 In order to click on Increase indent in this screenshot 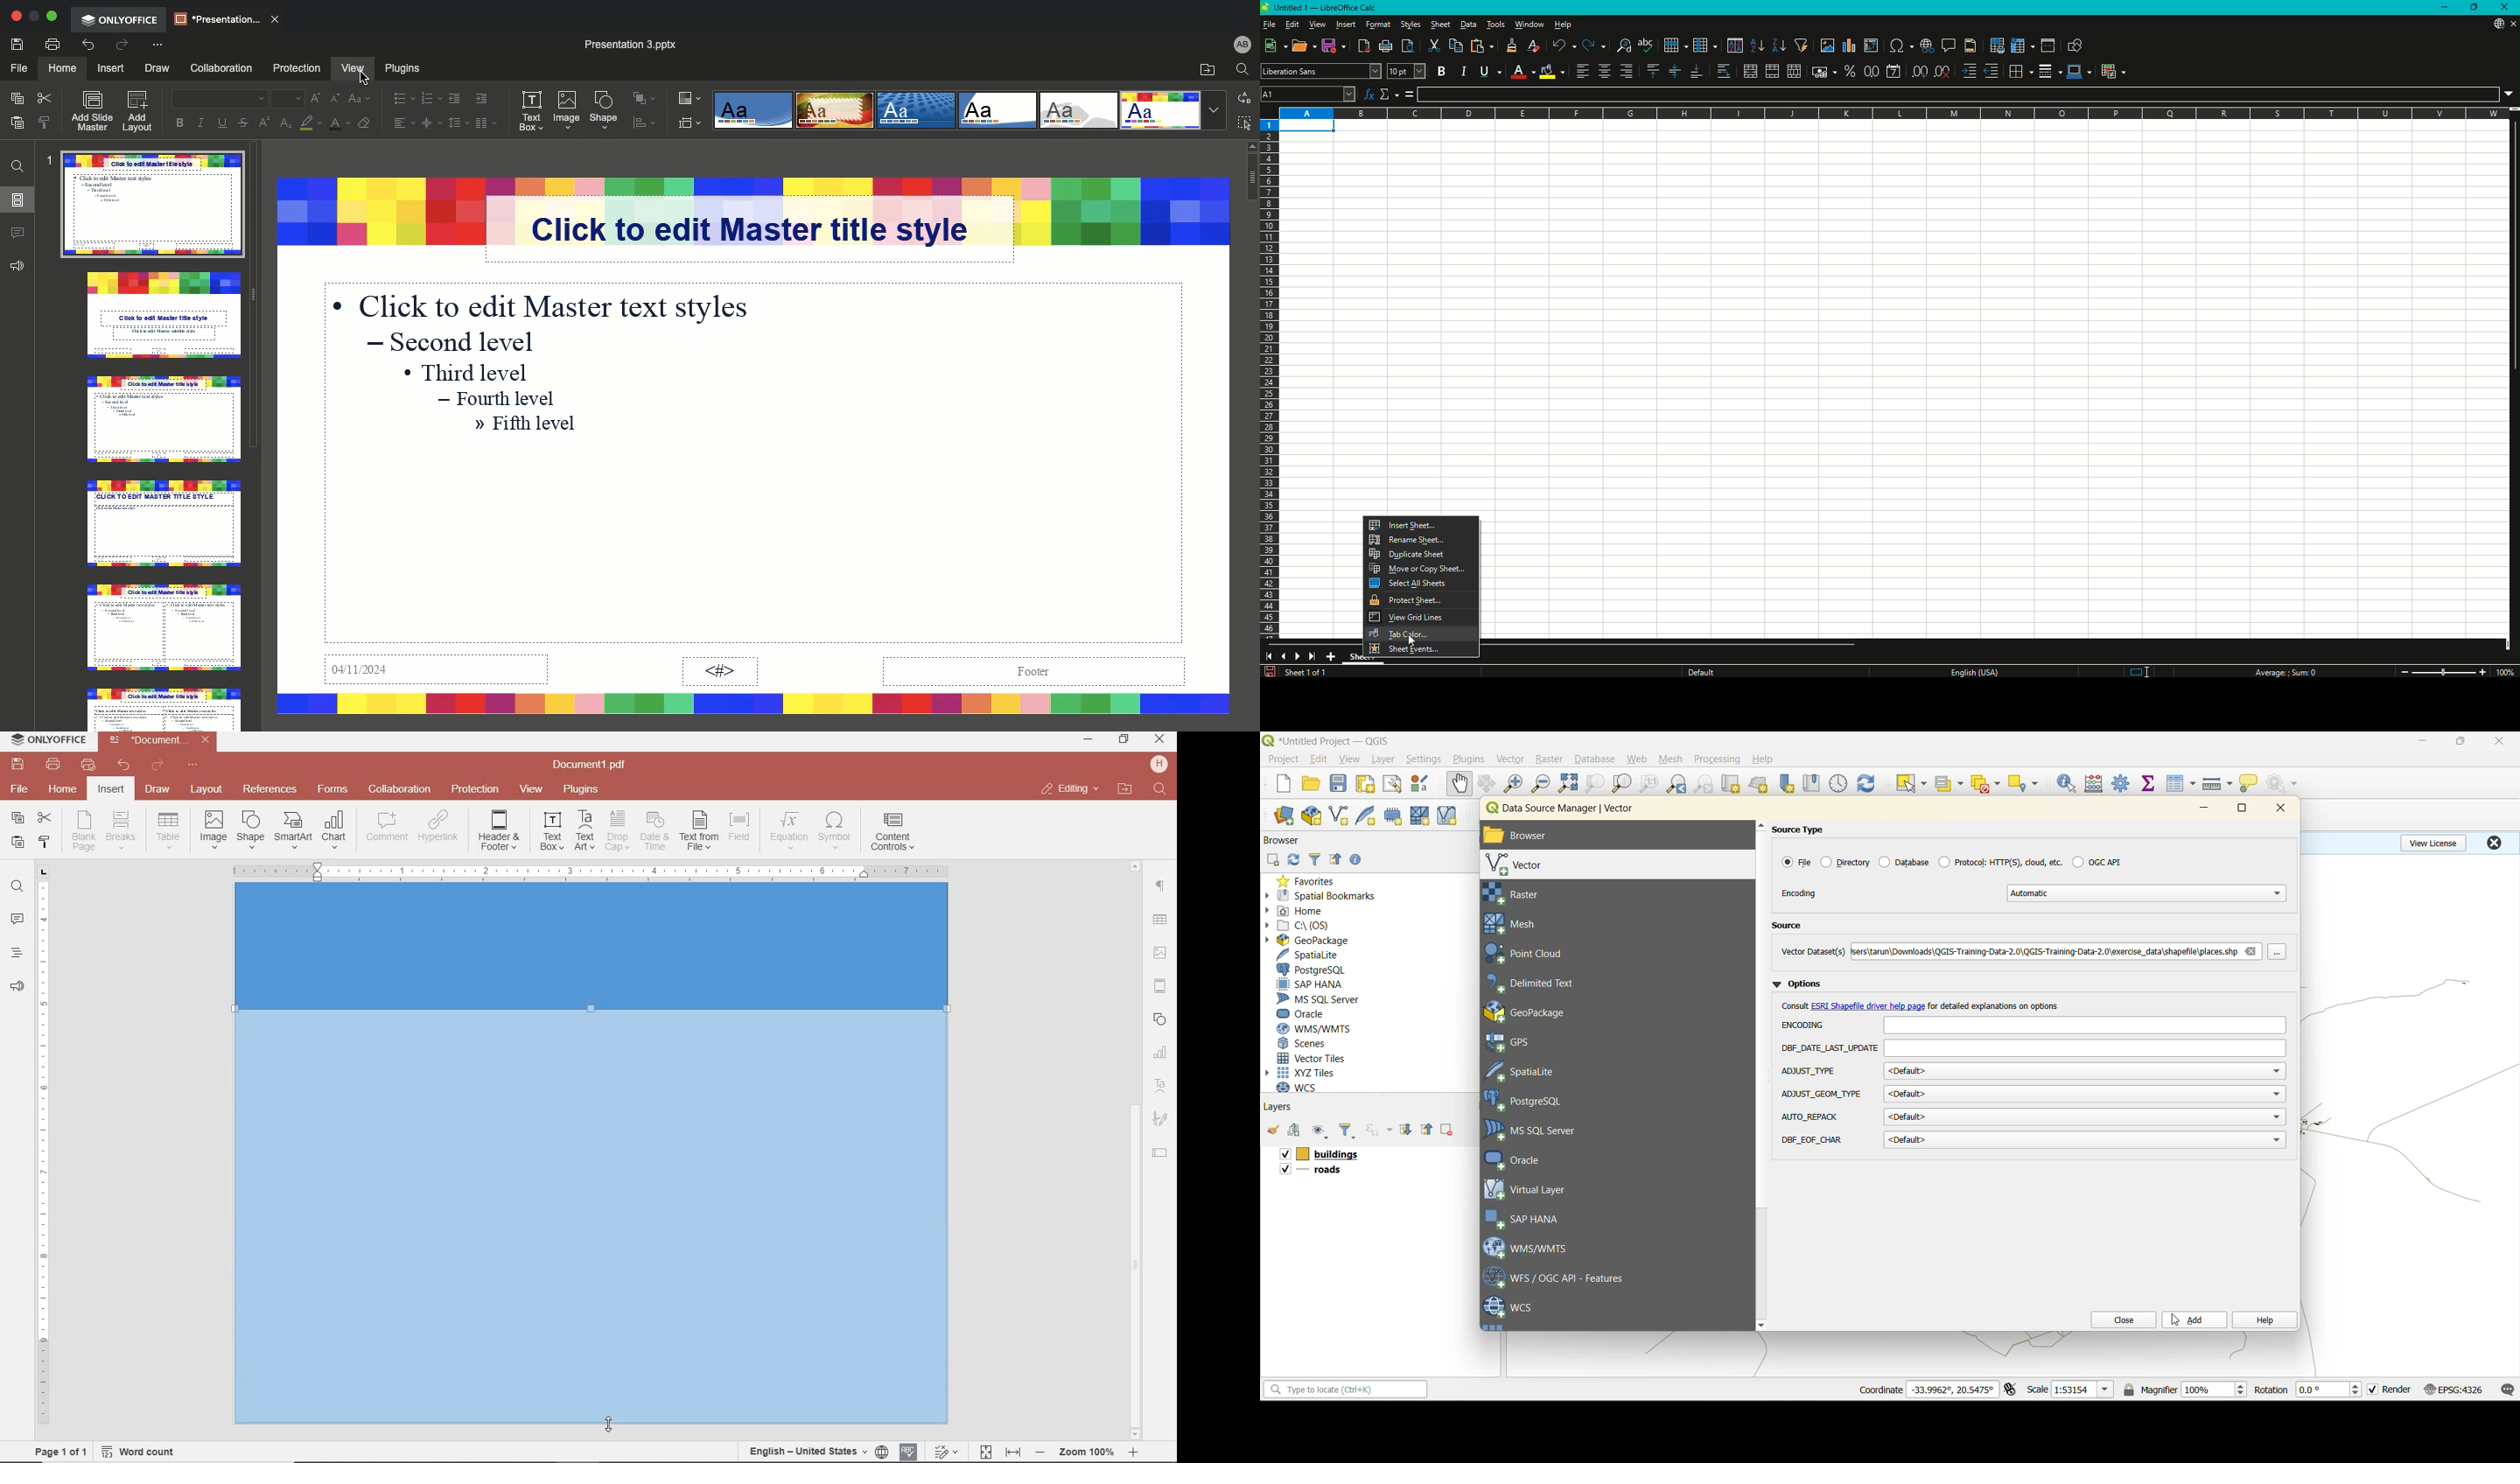, I will do `click(481, 97)`.